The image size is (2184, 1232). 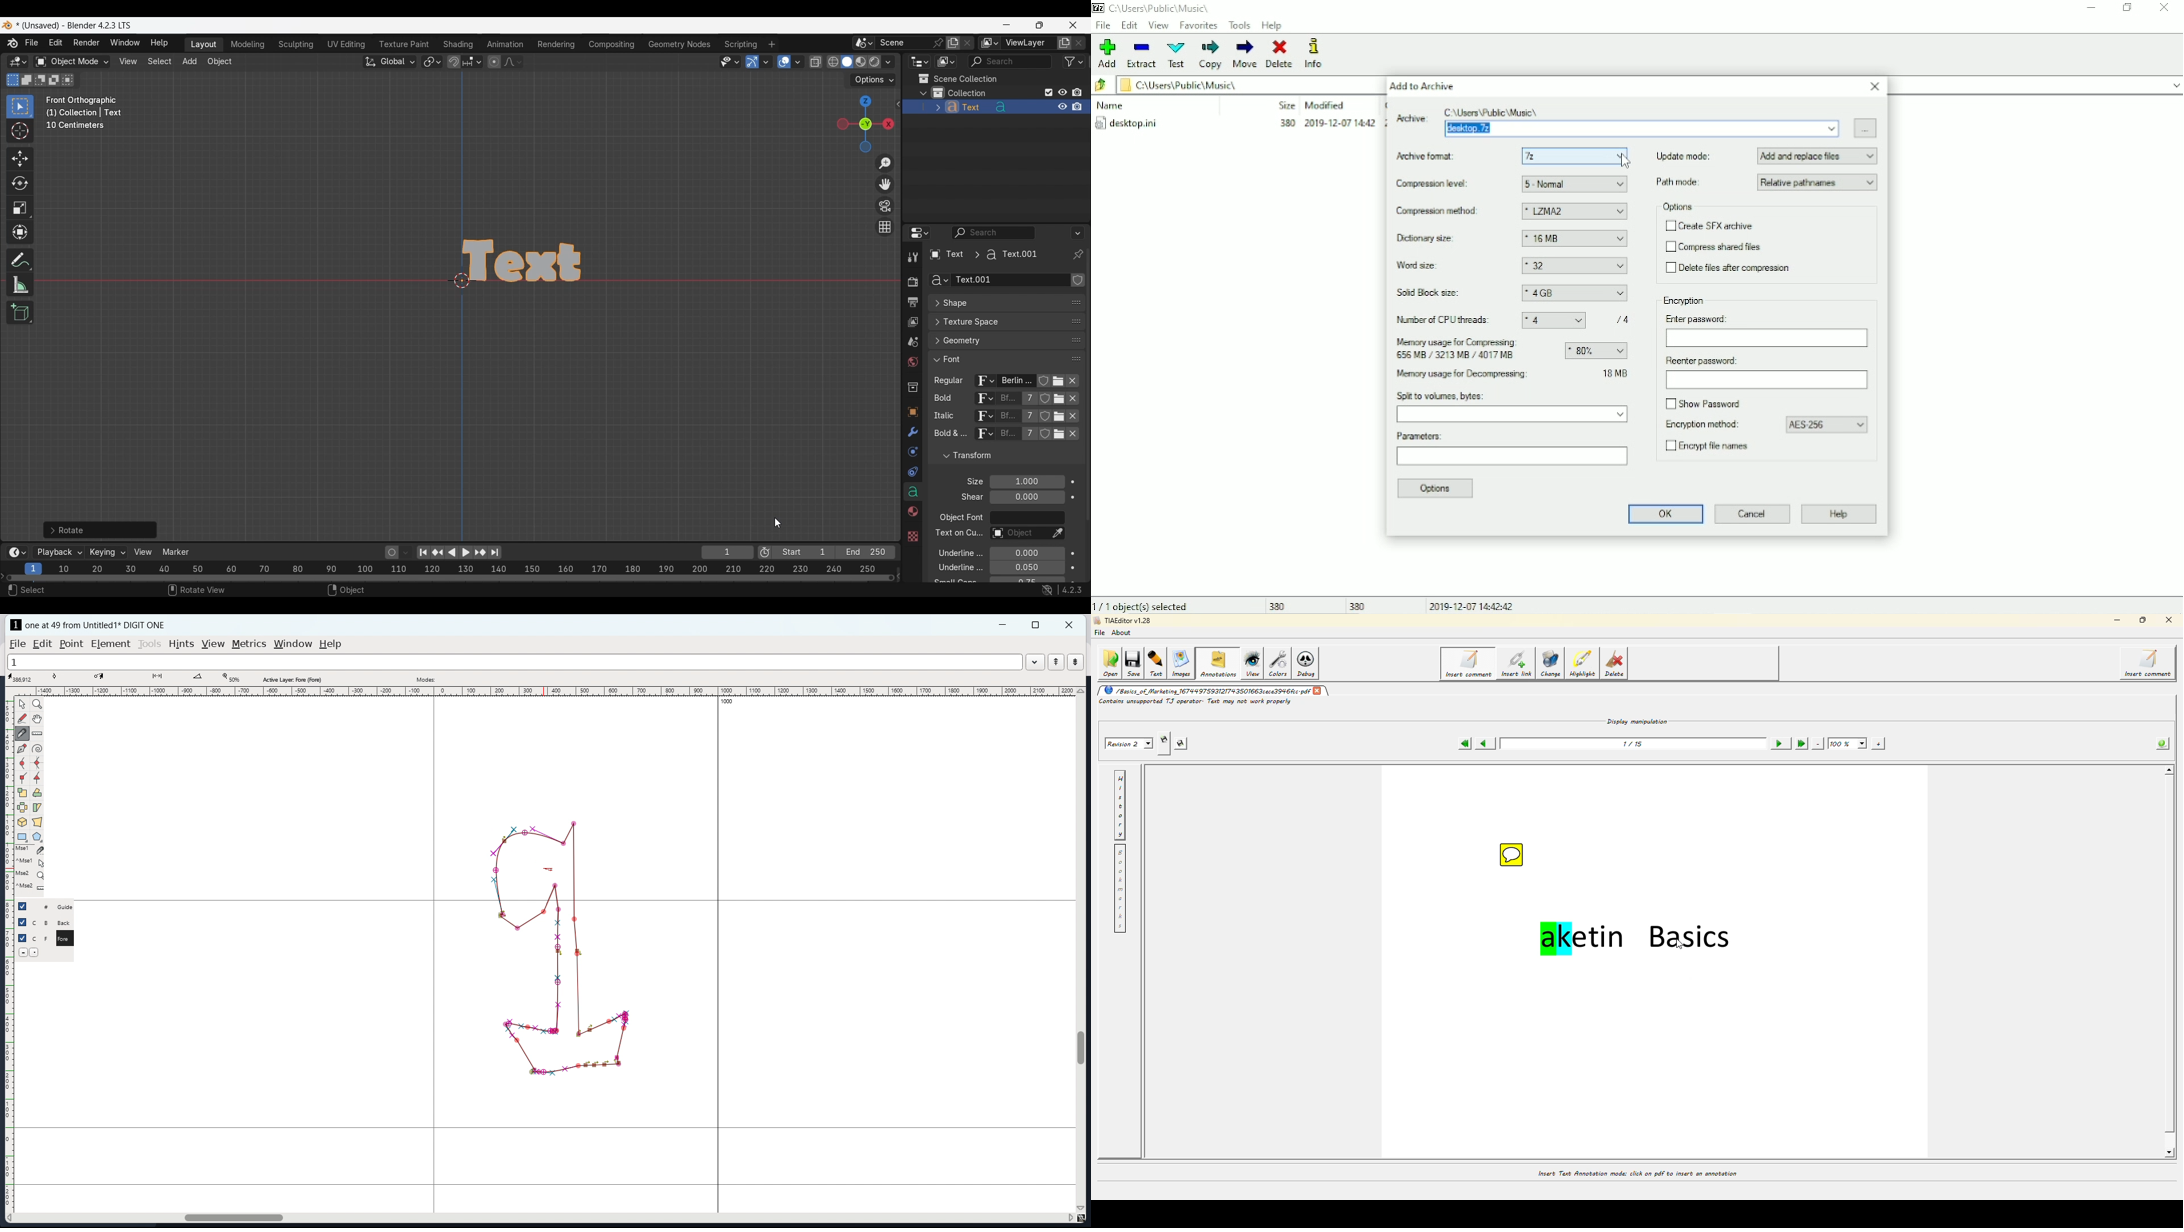 I want to click on C F, so click(x=40, y=937).